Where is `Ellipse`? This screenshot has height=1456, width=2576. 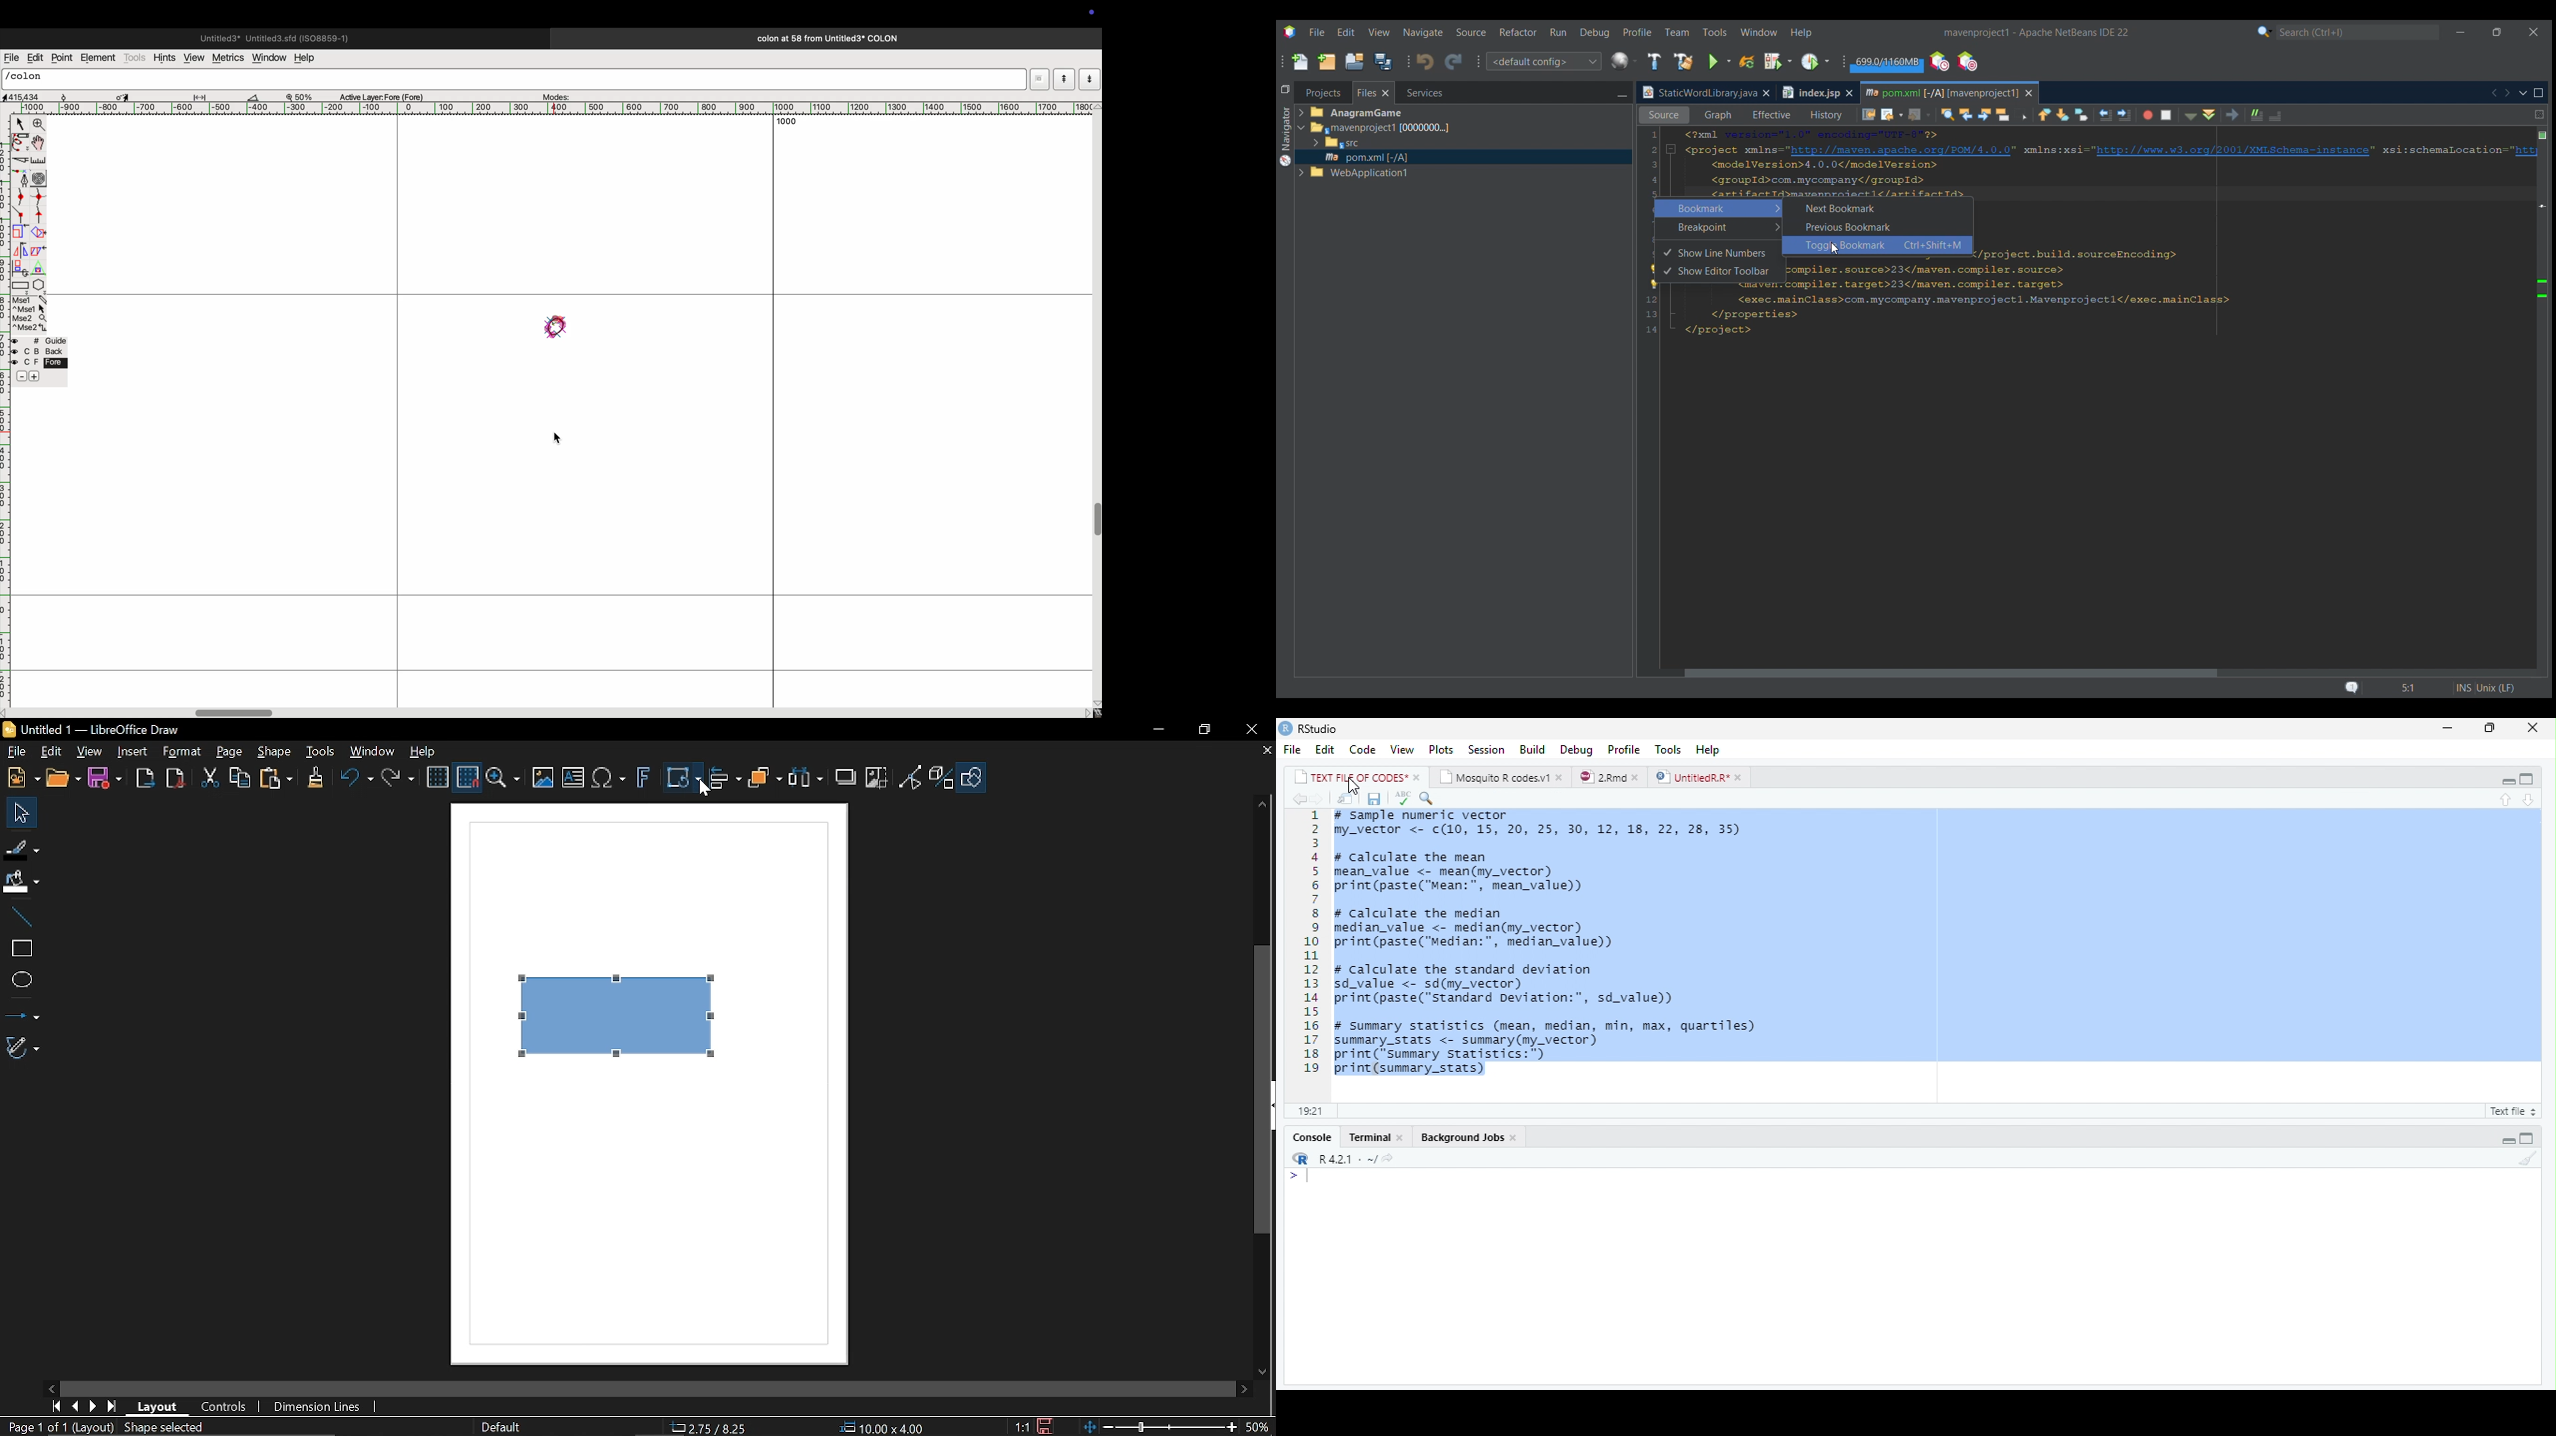
Ellipse is located at coordinates (21, 981).